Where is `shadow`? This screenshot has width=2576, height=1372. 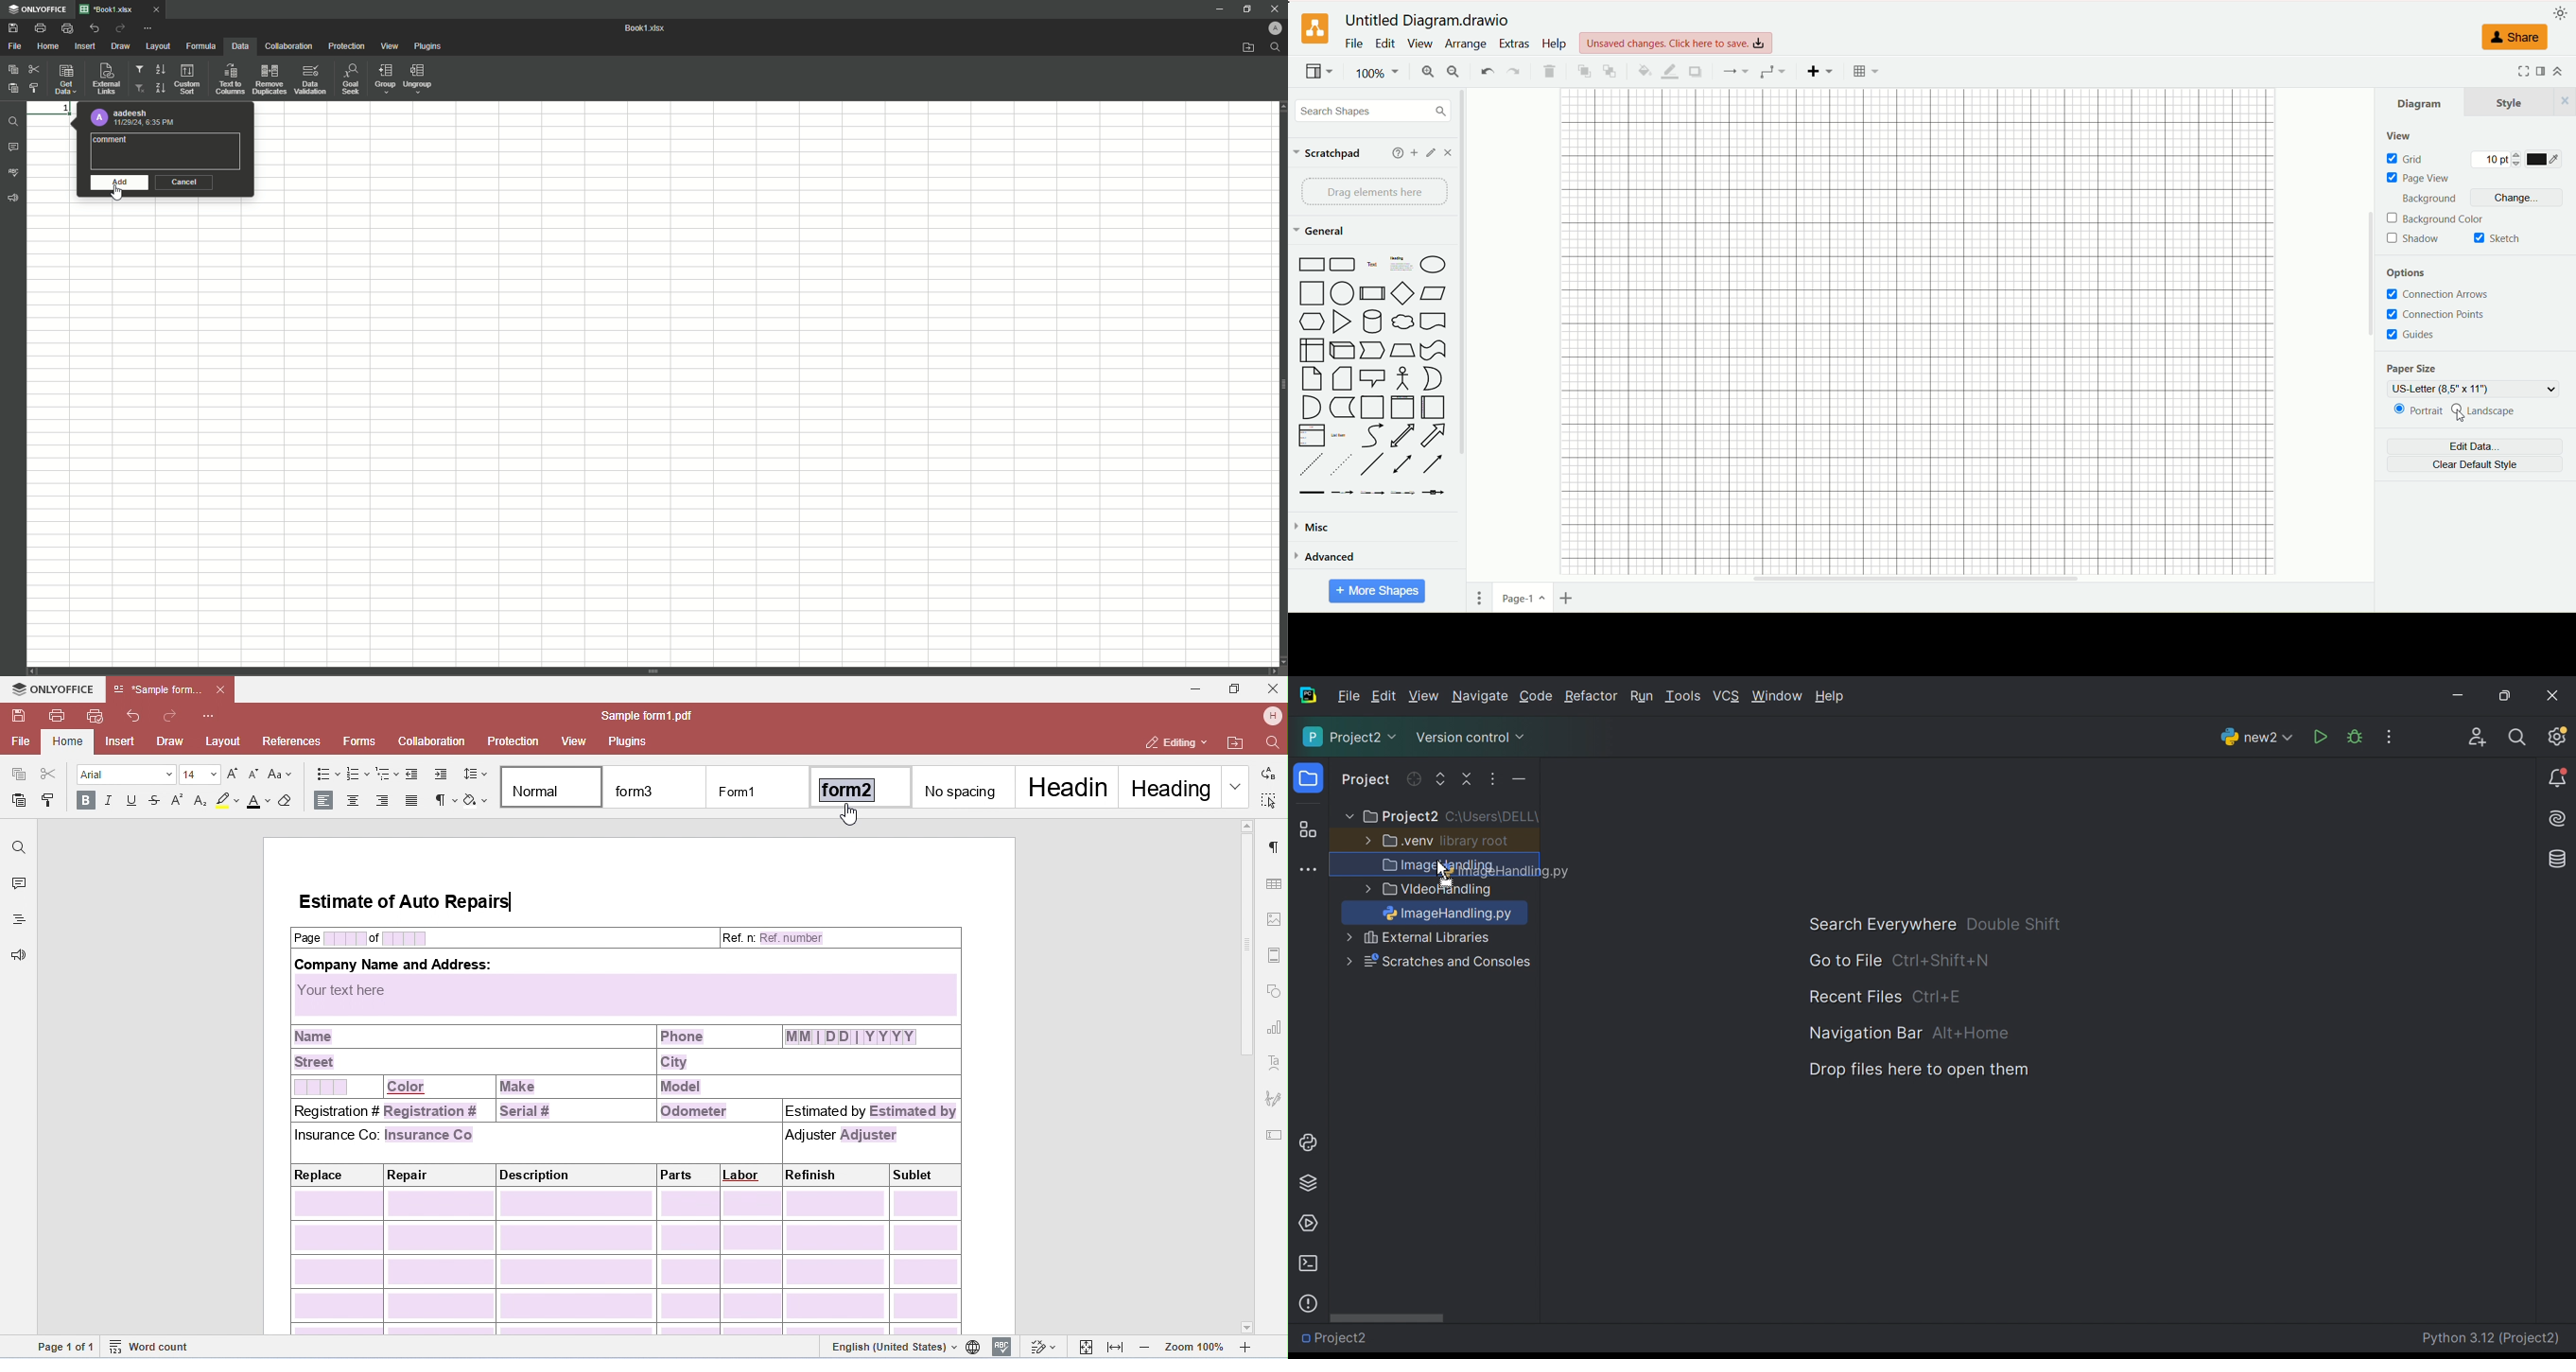
shadow is located at coordinates (1696, 71).